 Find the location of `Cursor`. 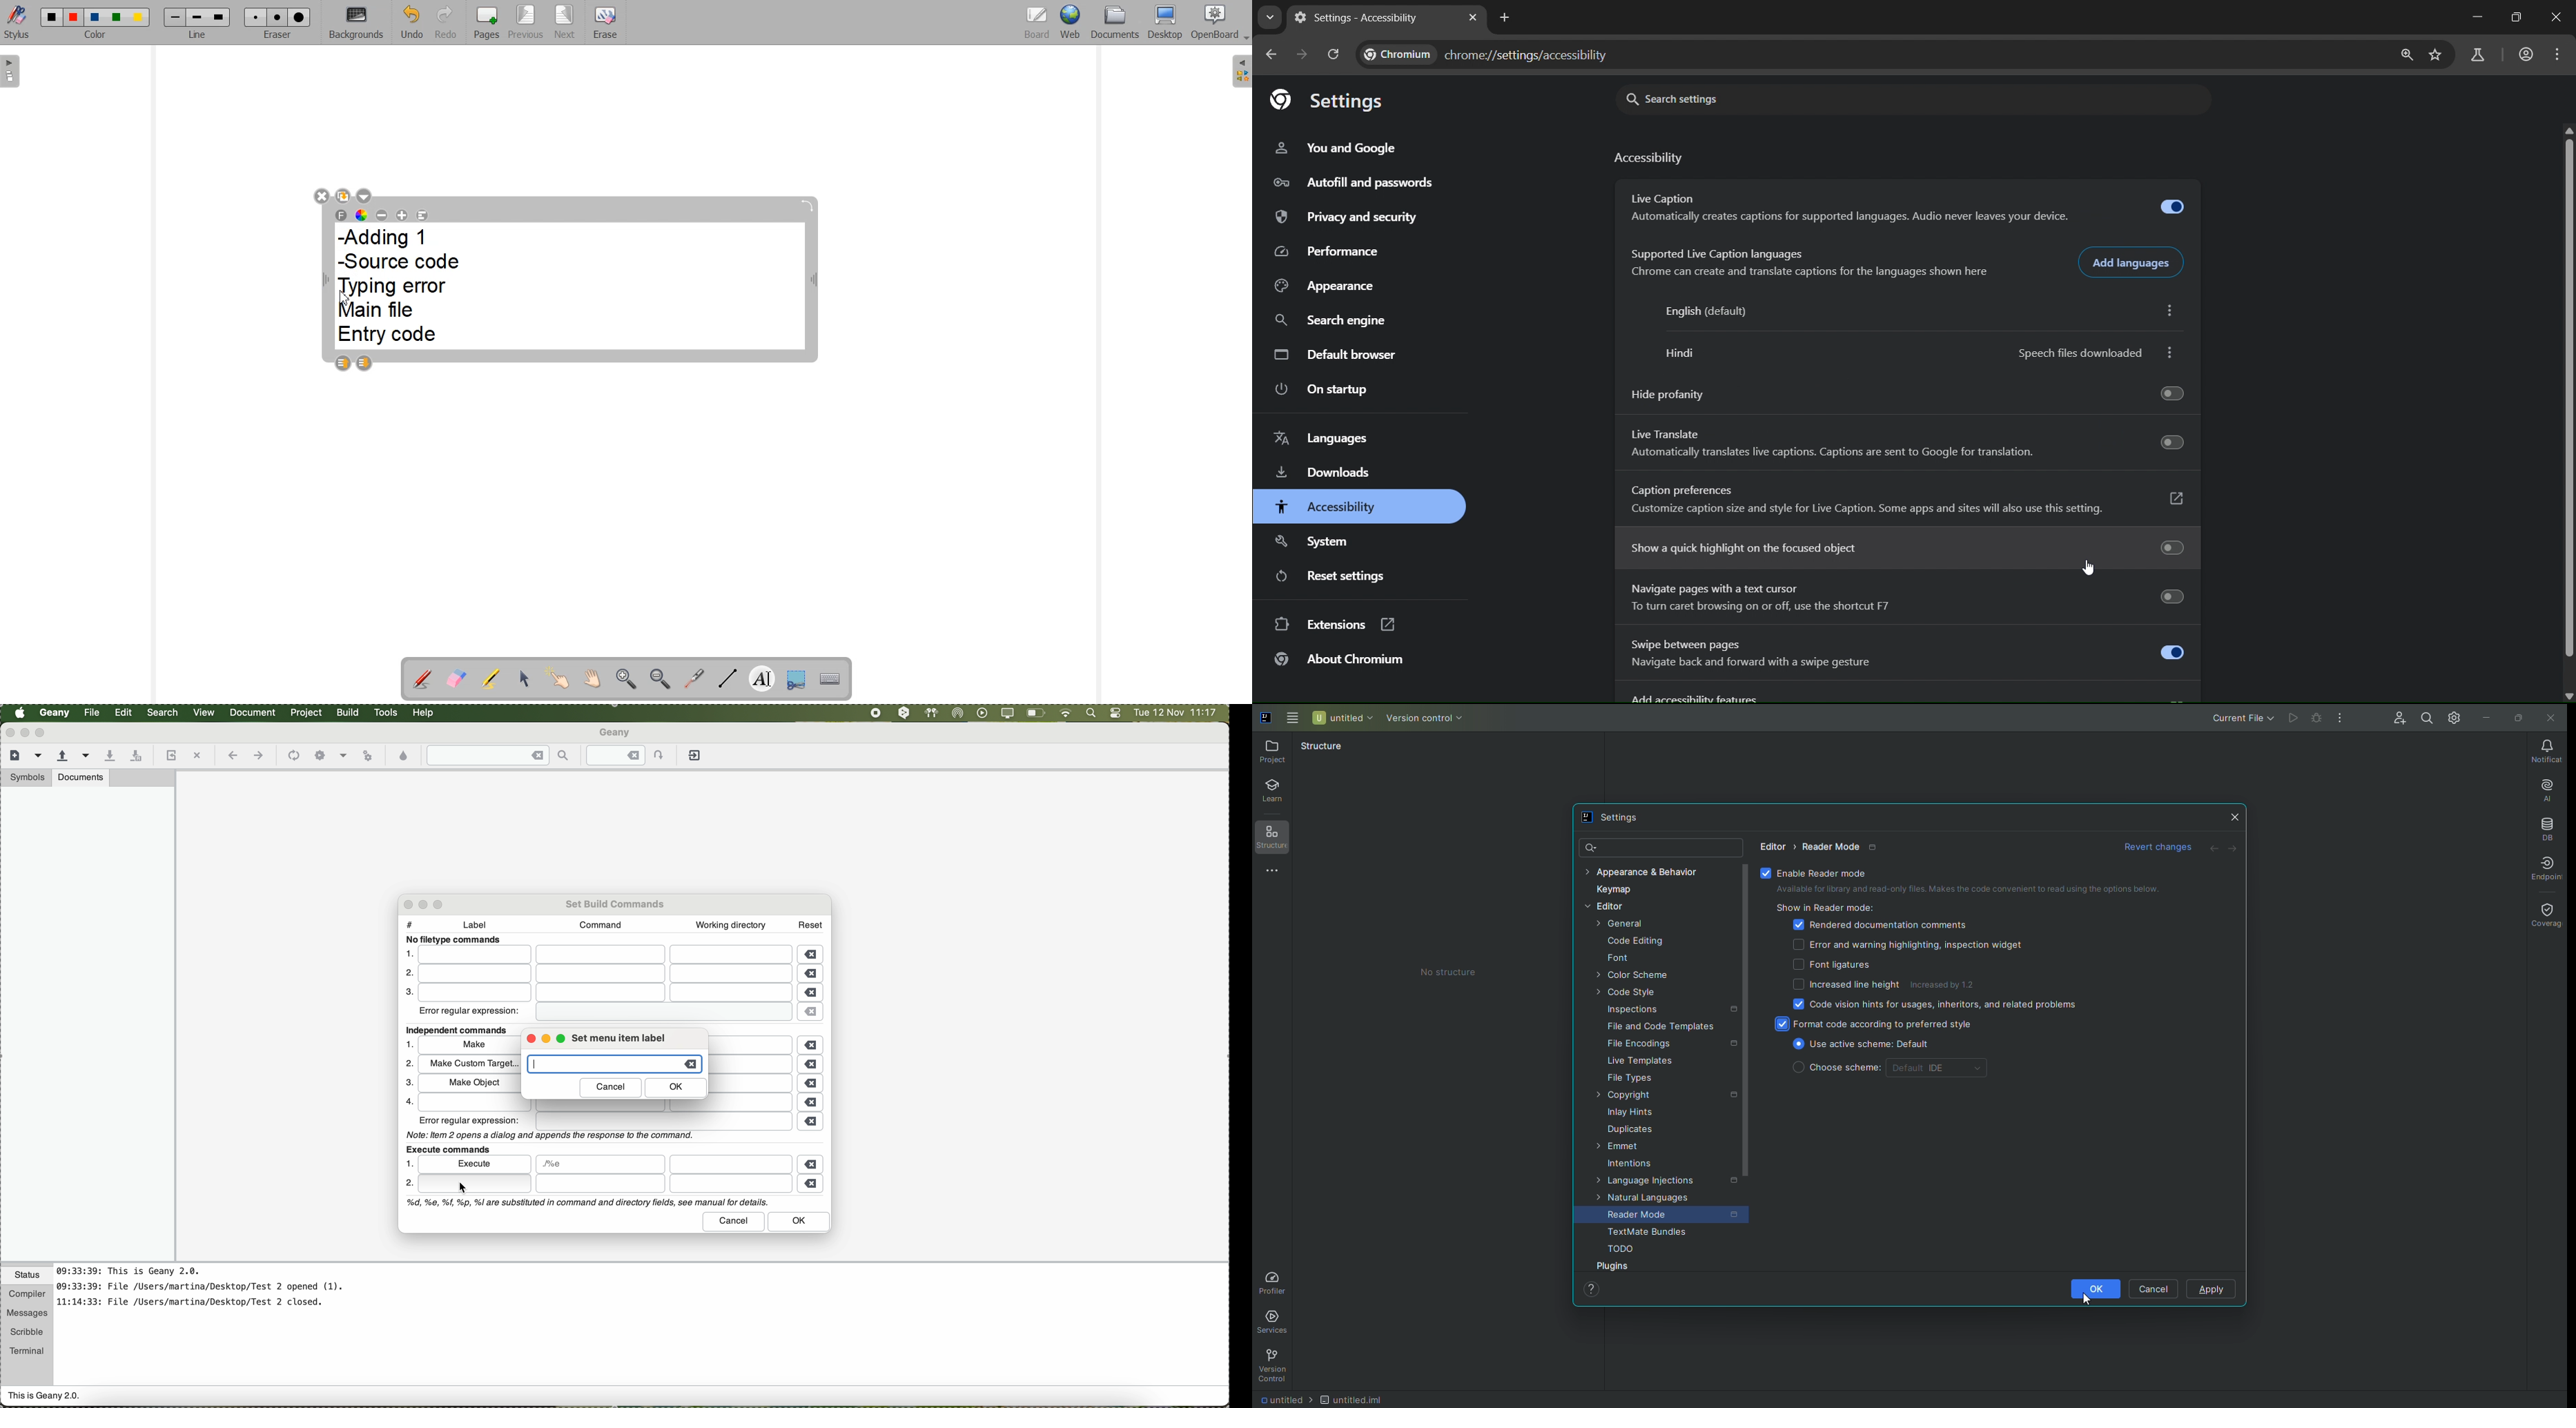

Cursor is located at coordinates (344, 297).